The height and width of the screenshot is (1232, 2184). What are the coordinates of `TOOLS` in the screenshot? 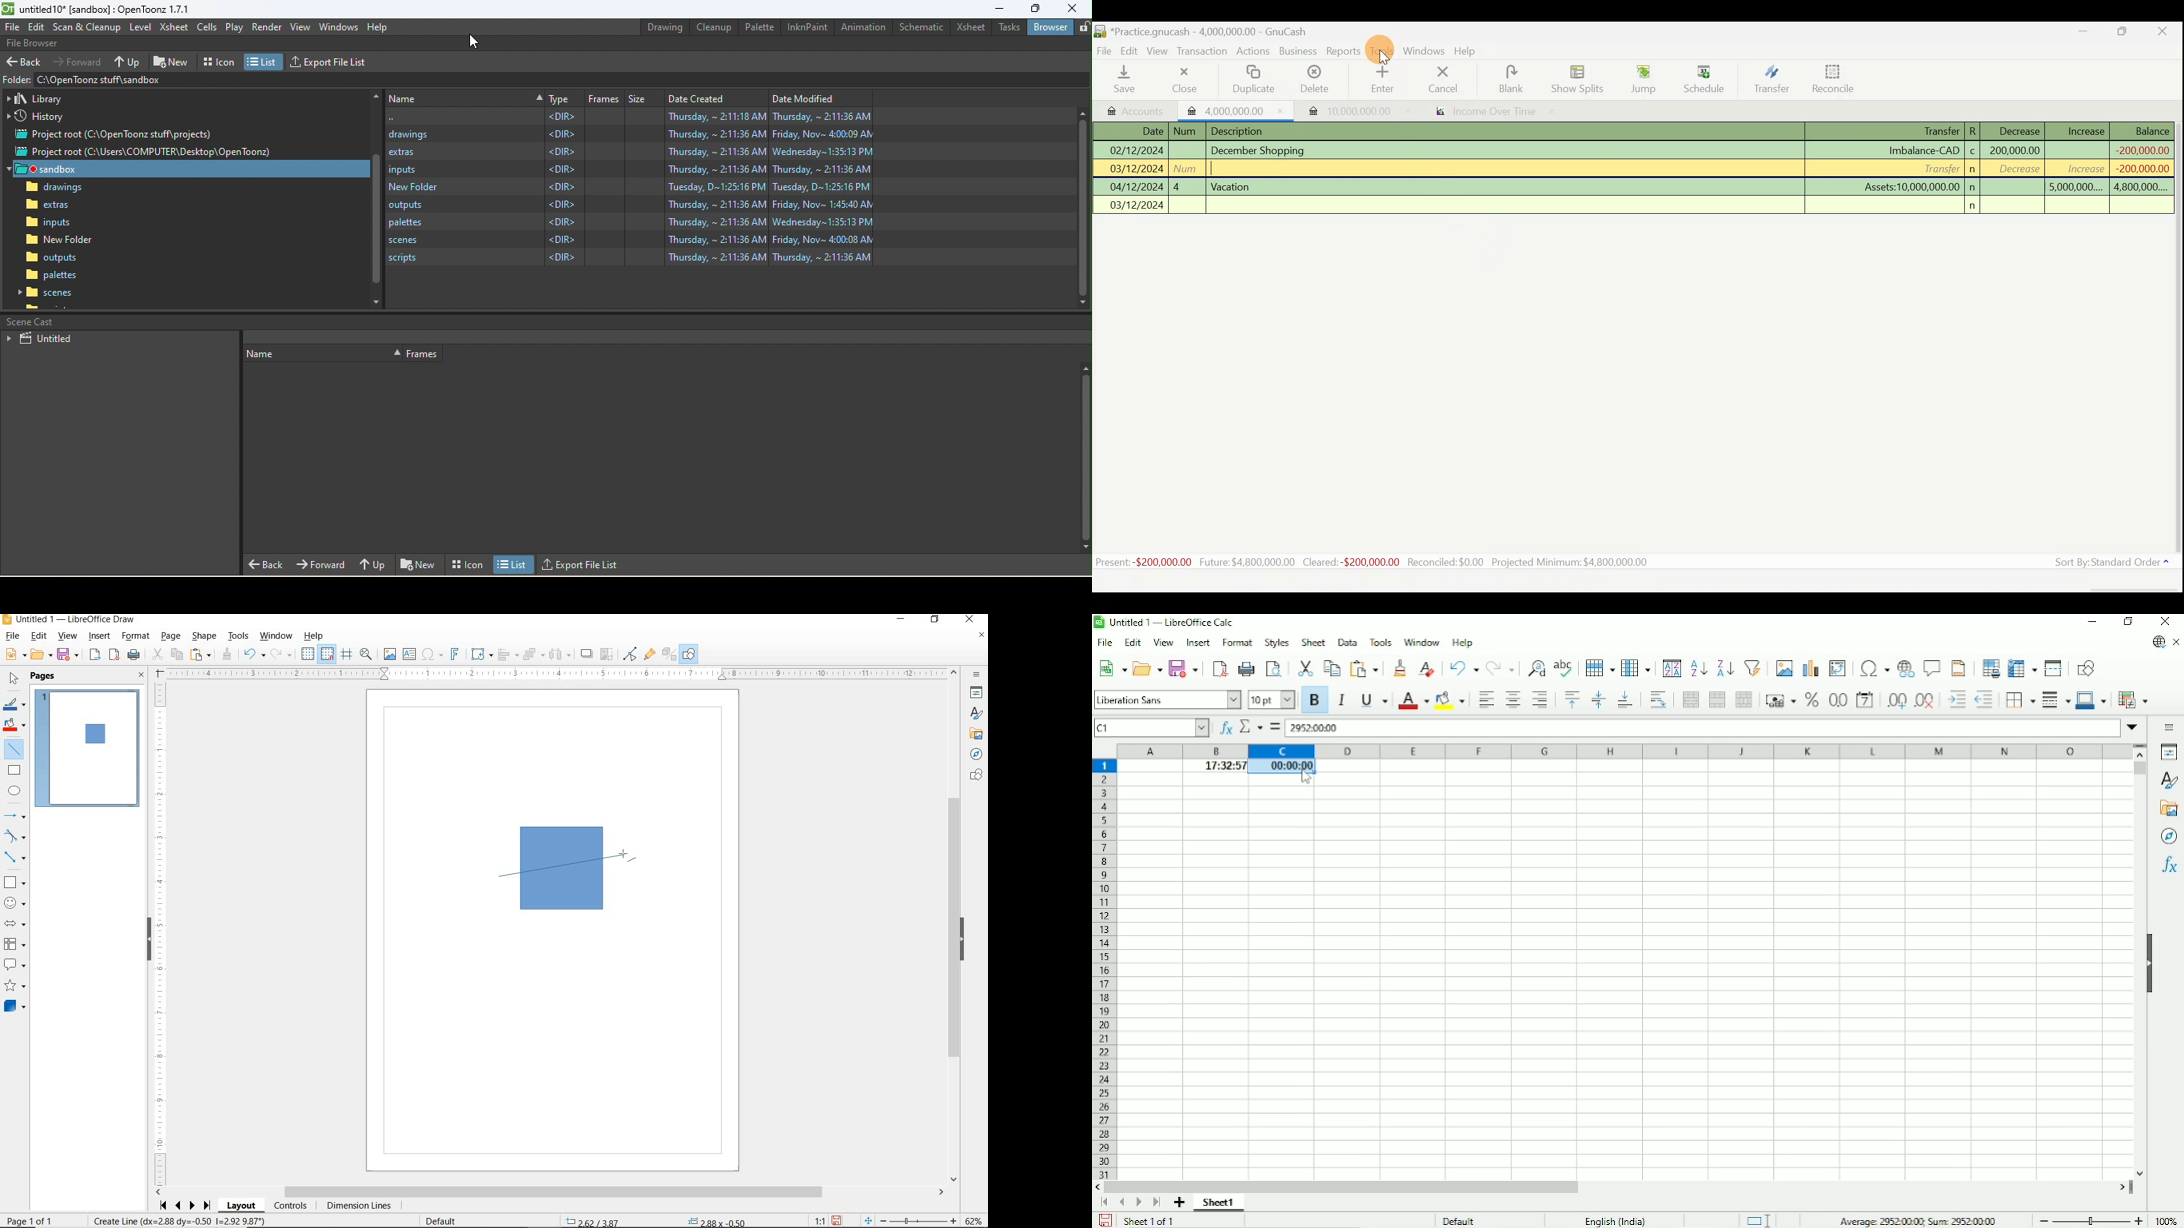 It's located at (239, 637).